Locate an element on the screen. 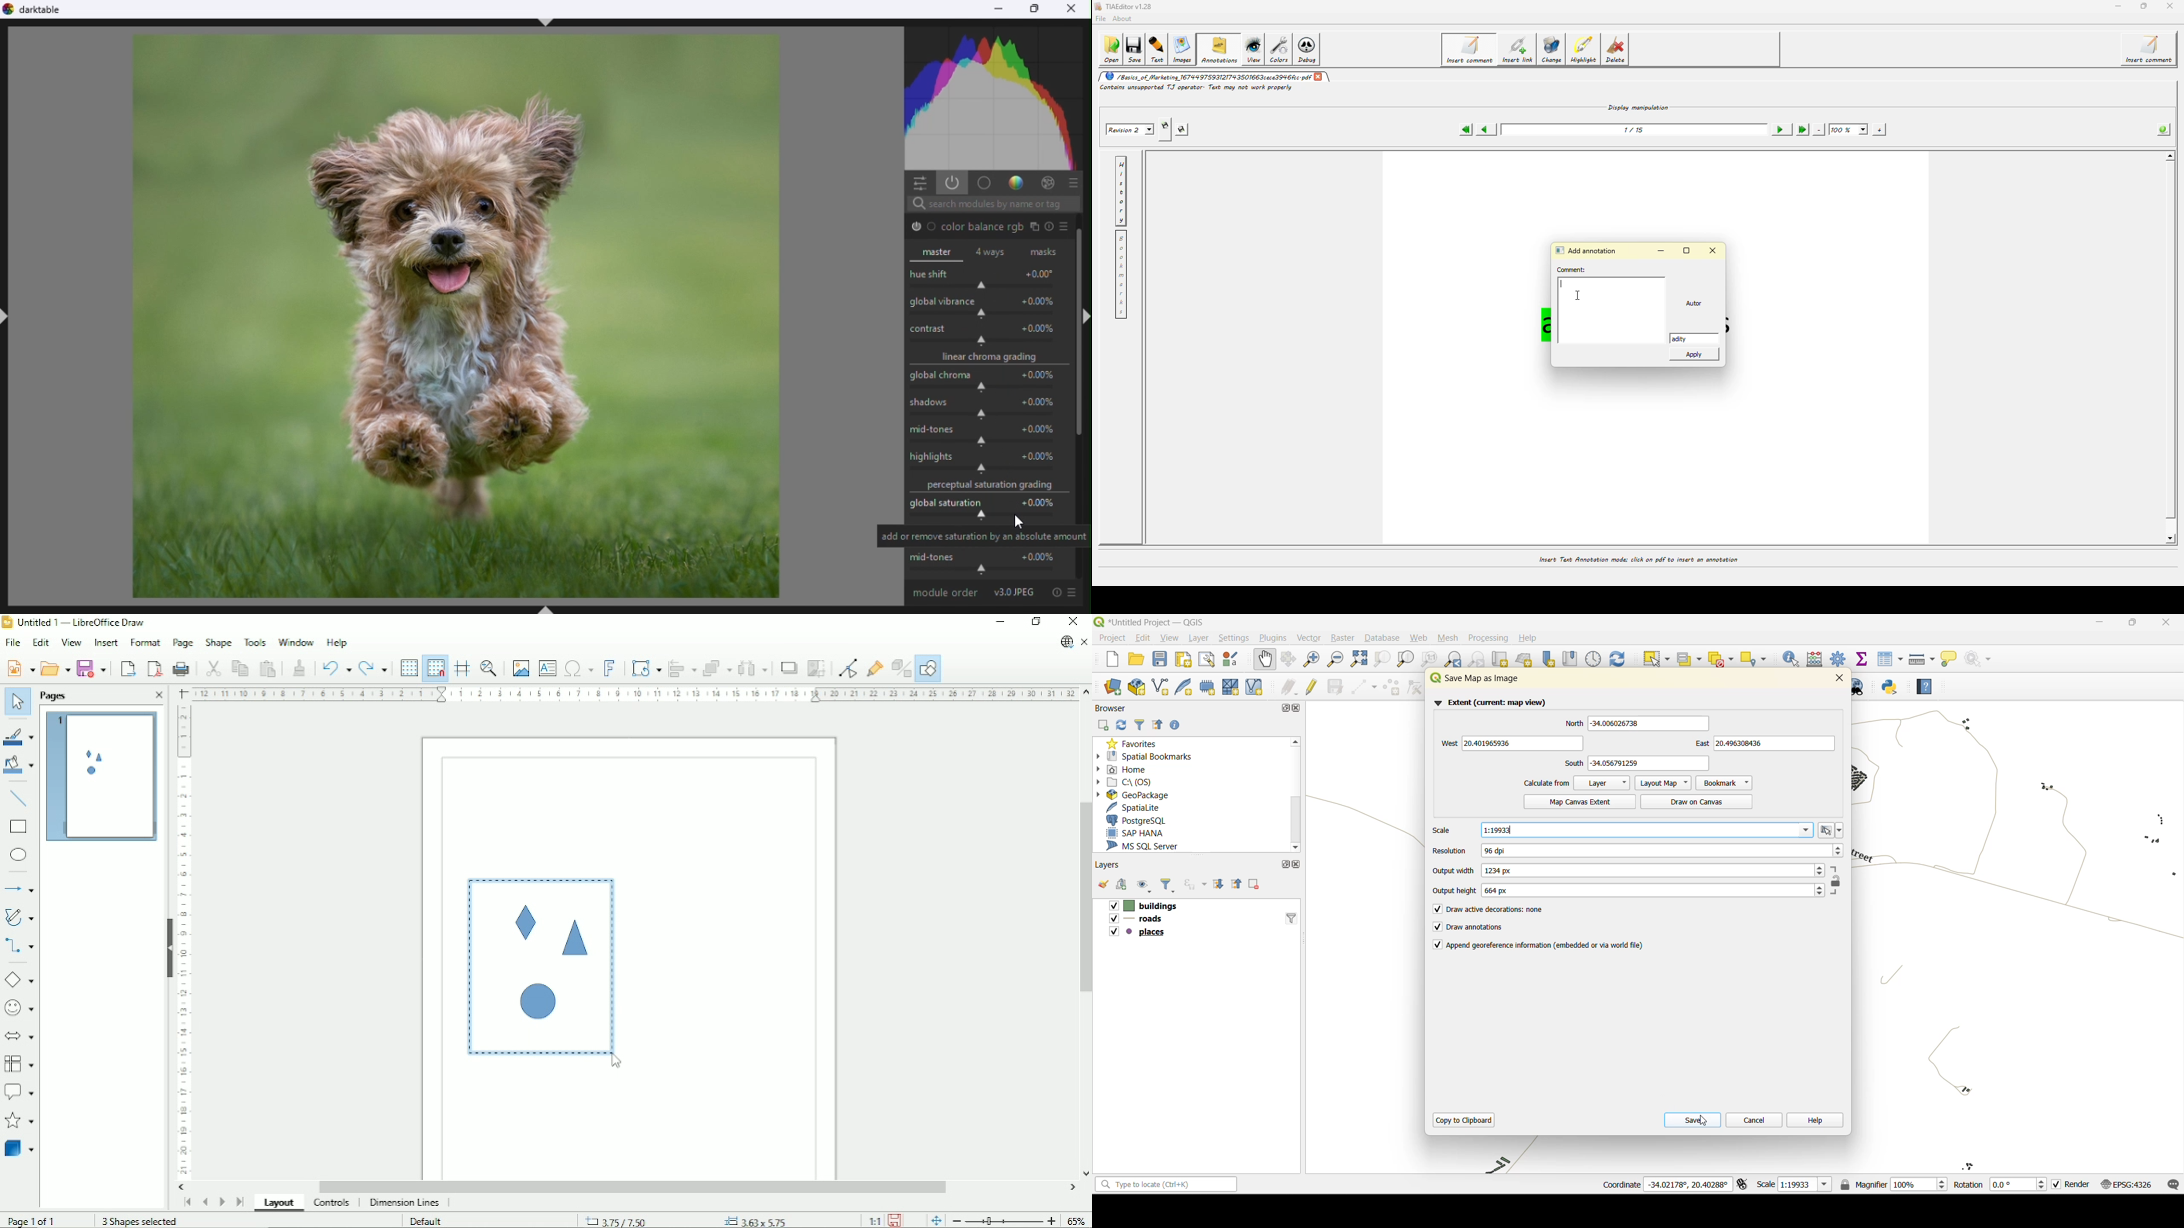 Image resolution: width=2184 pixels, height=1232 pixels. Preview is located at coordinates (99, 777).